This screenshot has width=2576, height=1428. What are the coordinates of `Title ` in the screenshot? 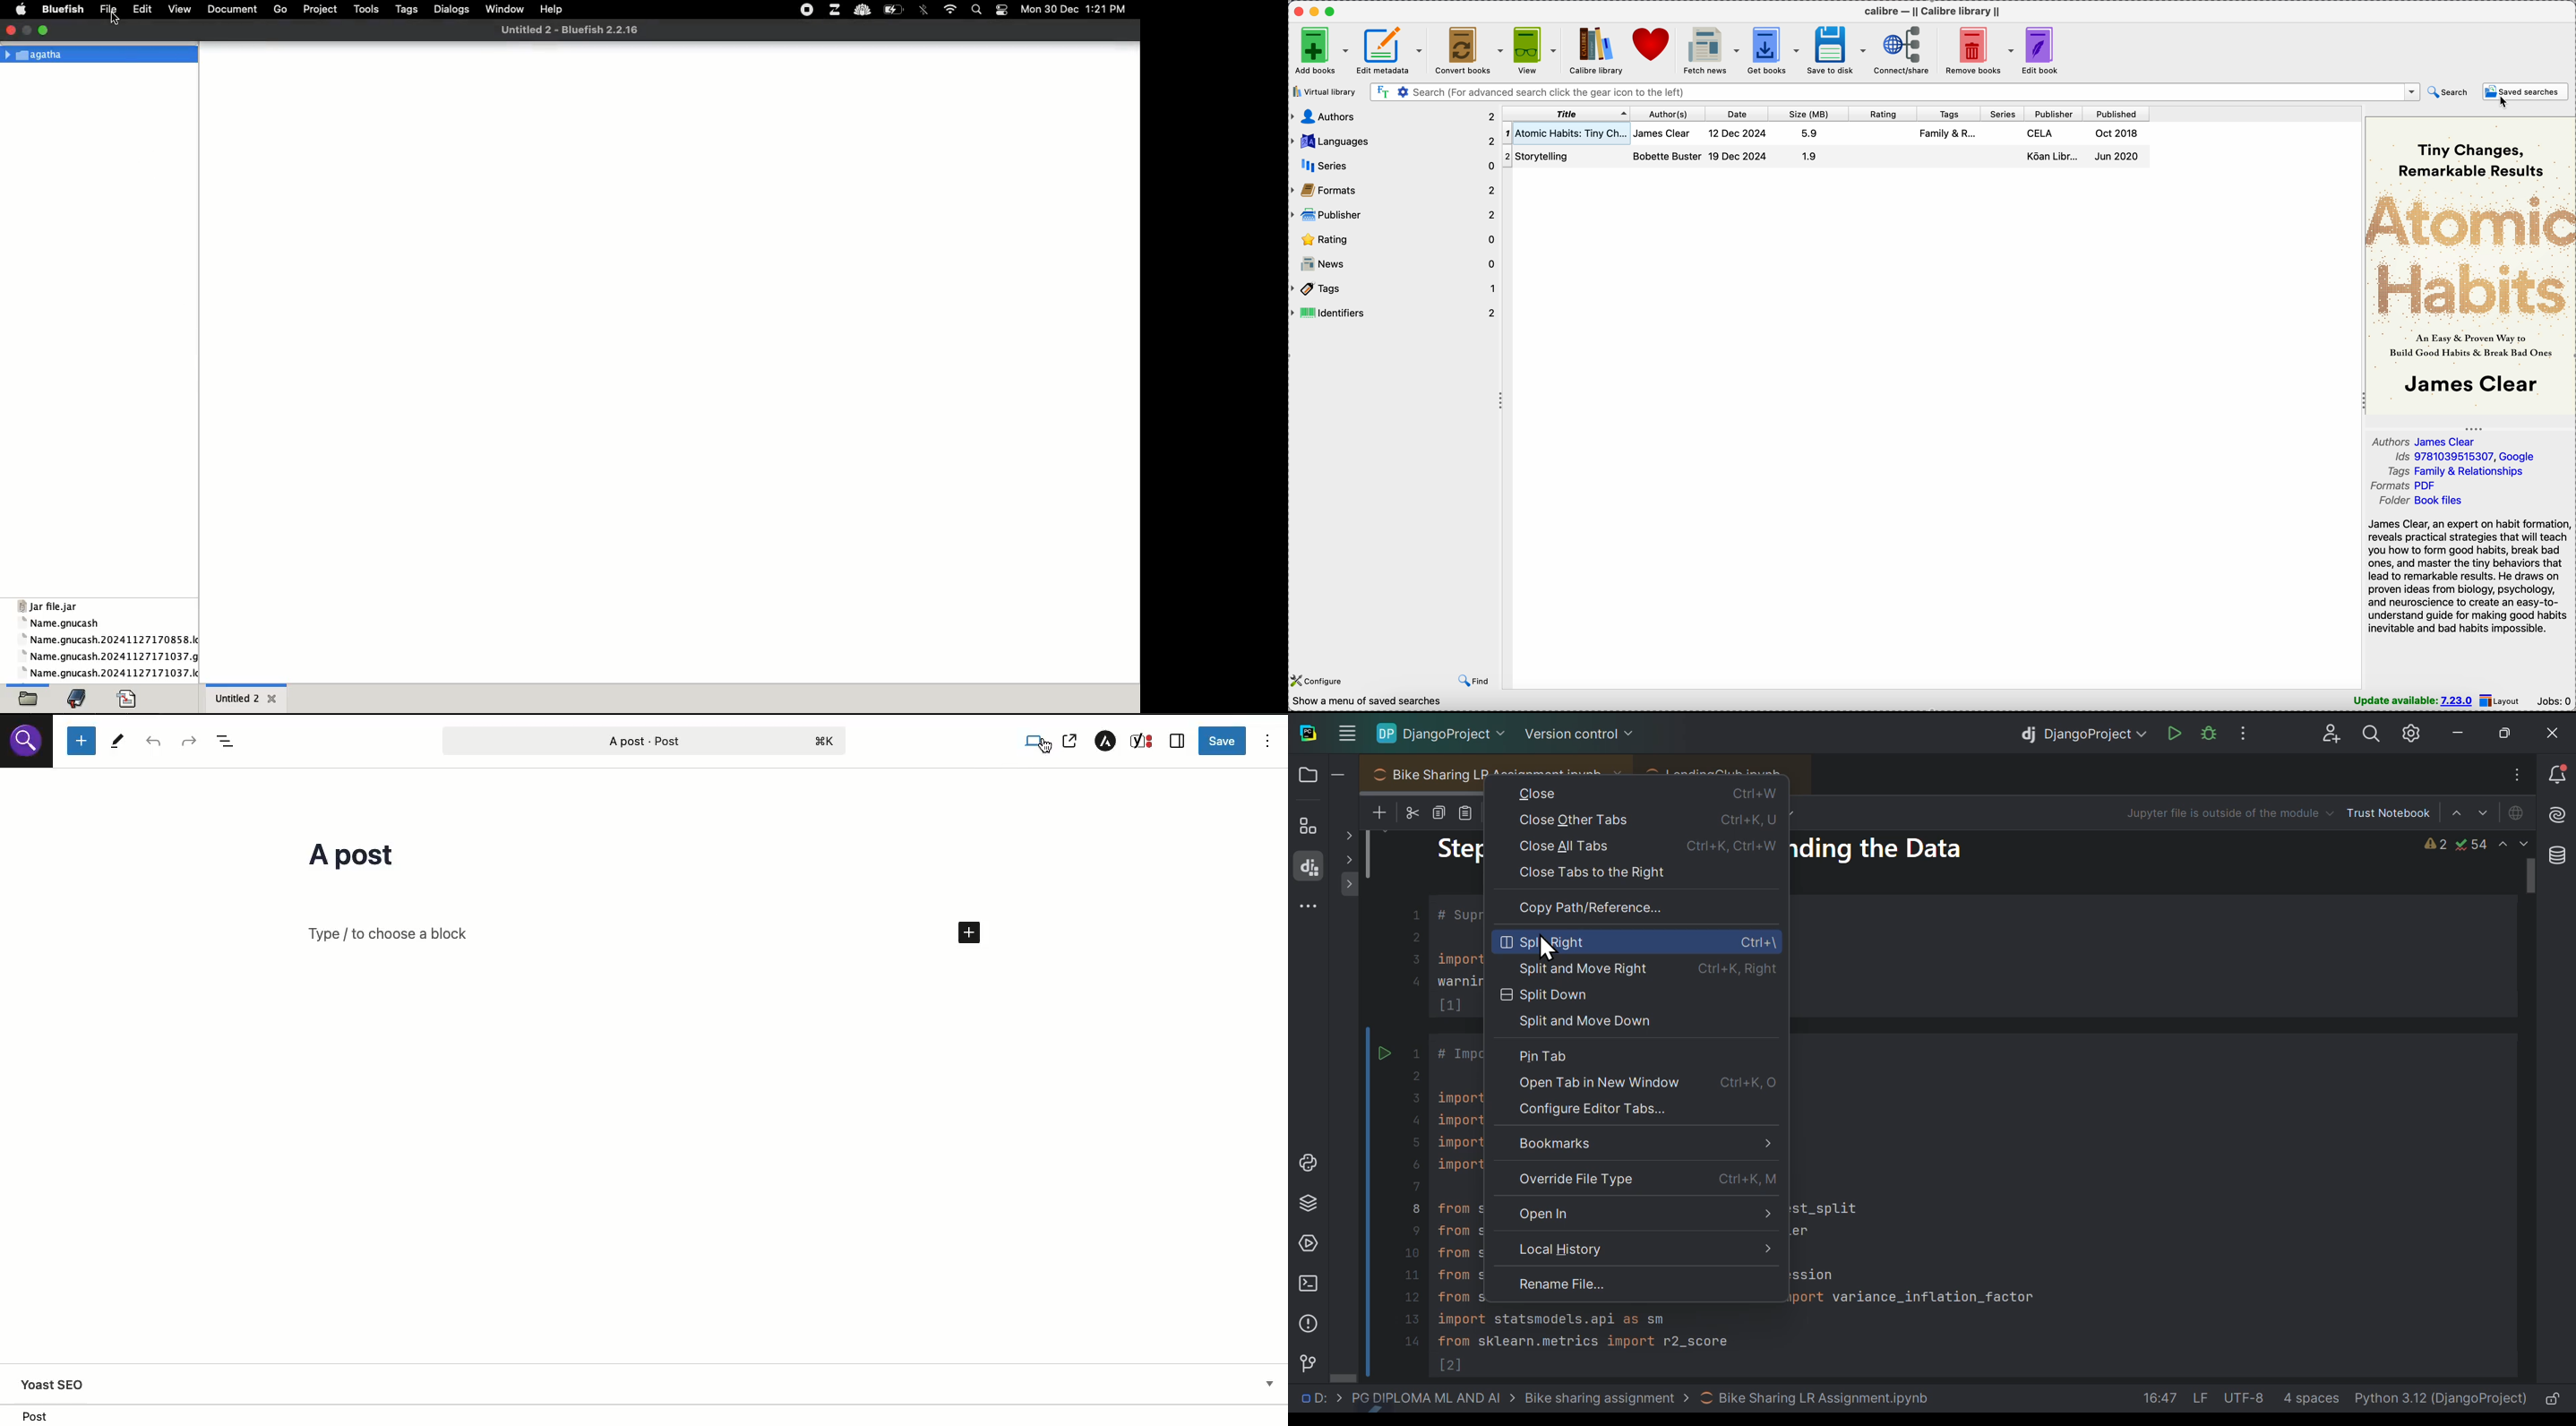 It's located at (354, 858).